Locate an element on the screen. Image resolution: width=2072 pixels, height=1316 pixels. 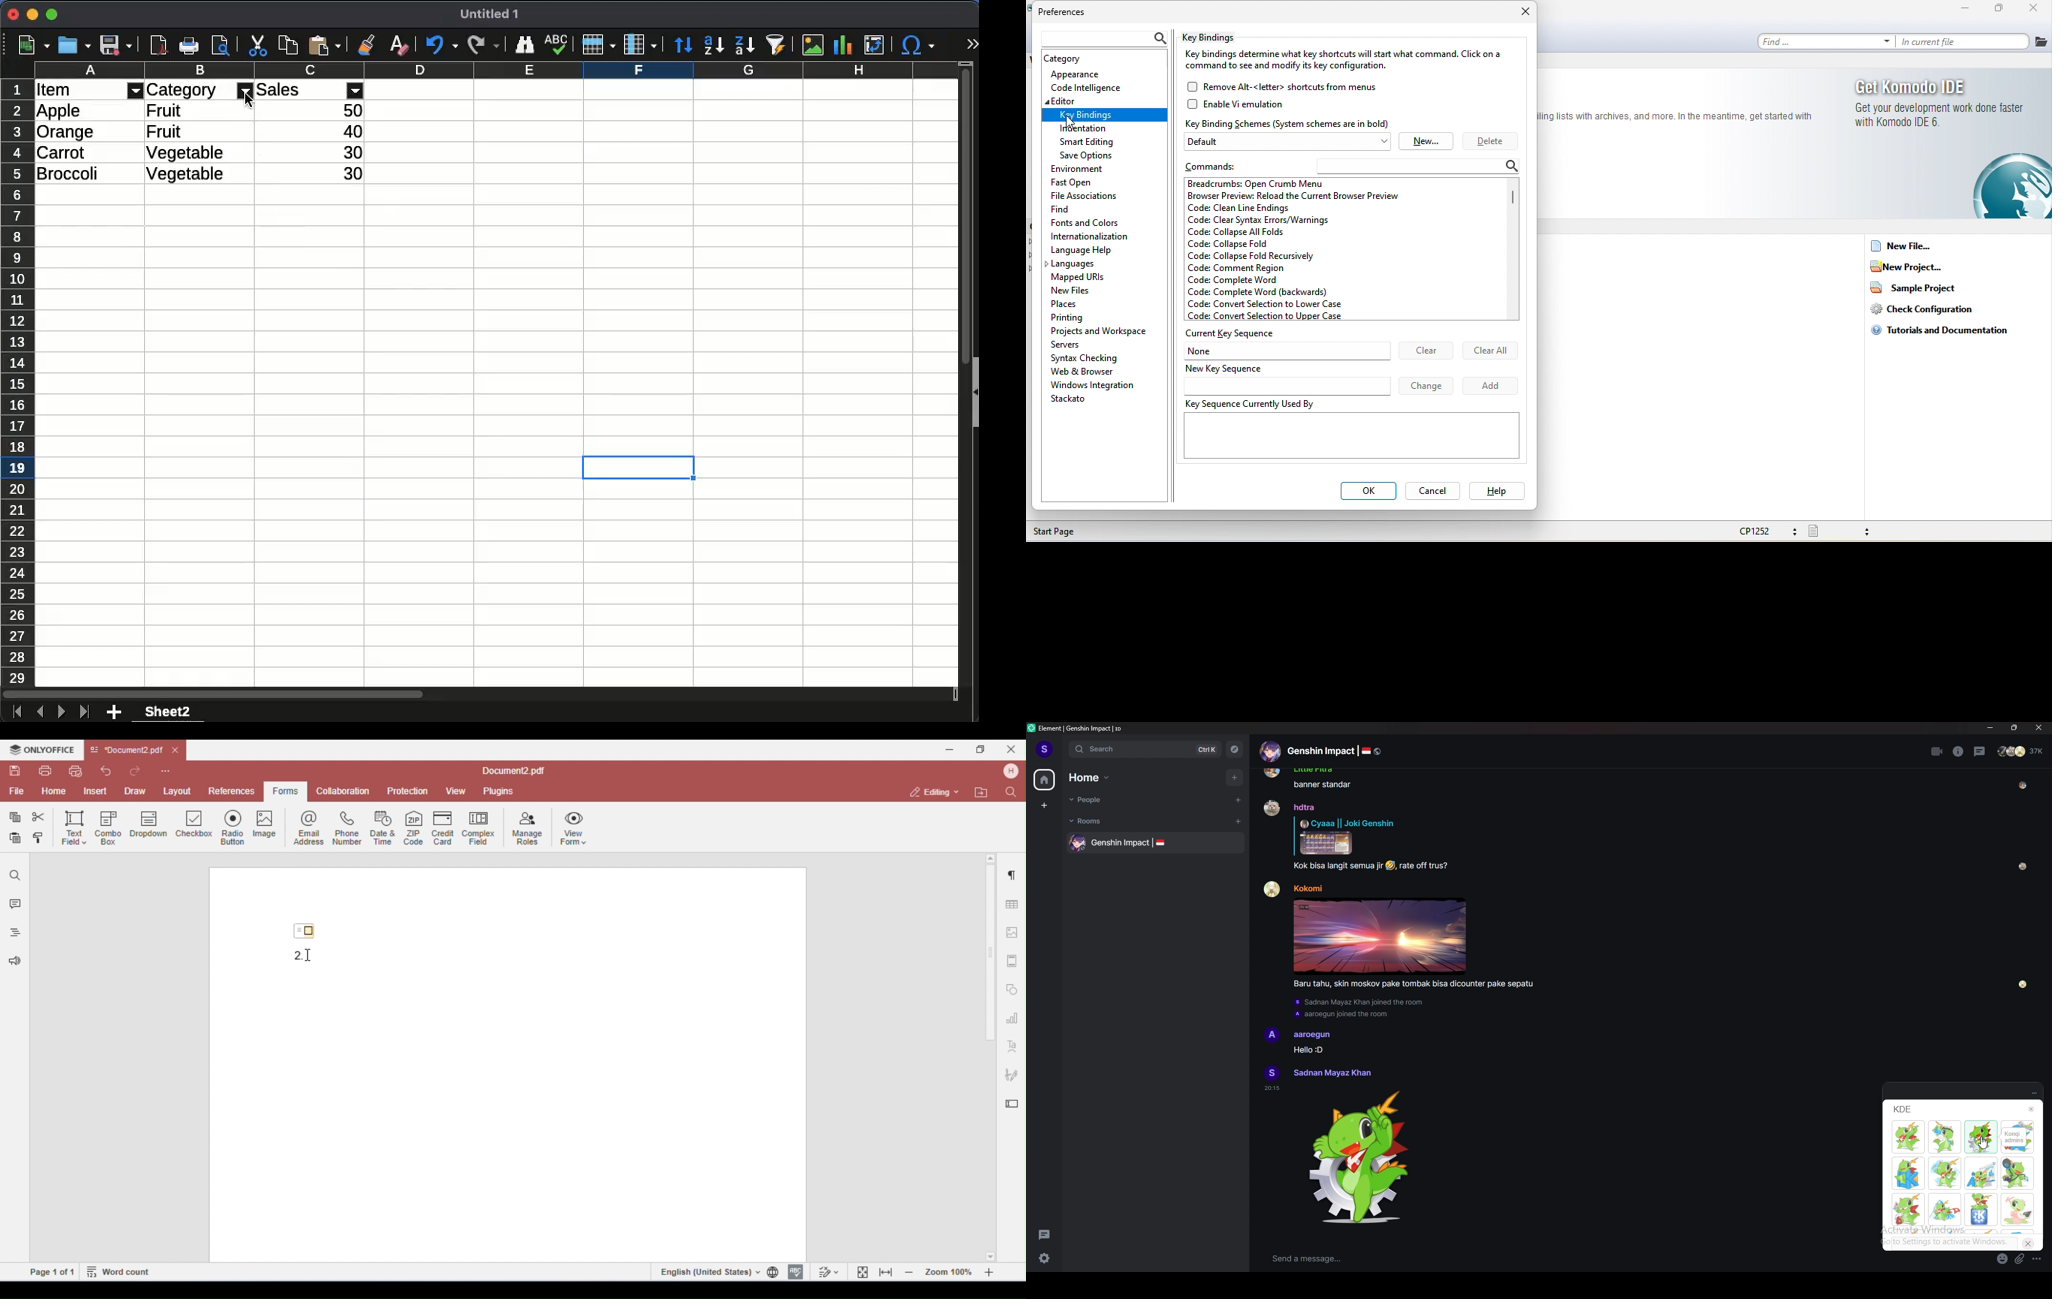
seen by is located at coordinates (2023, 786).